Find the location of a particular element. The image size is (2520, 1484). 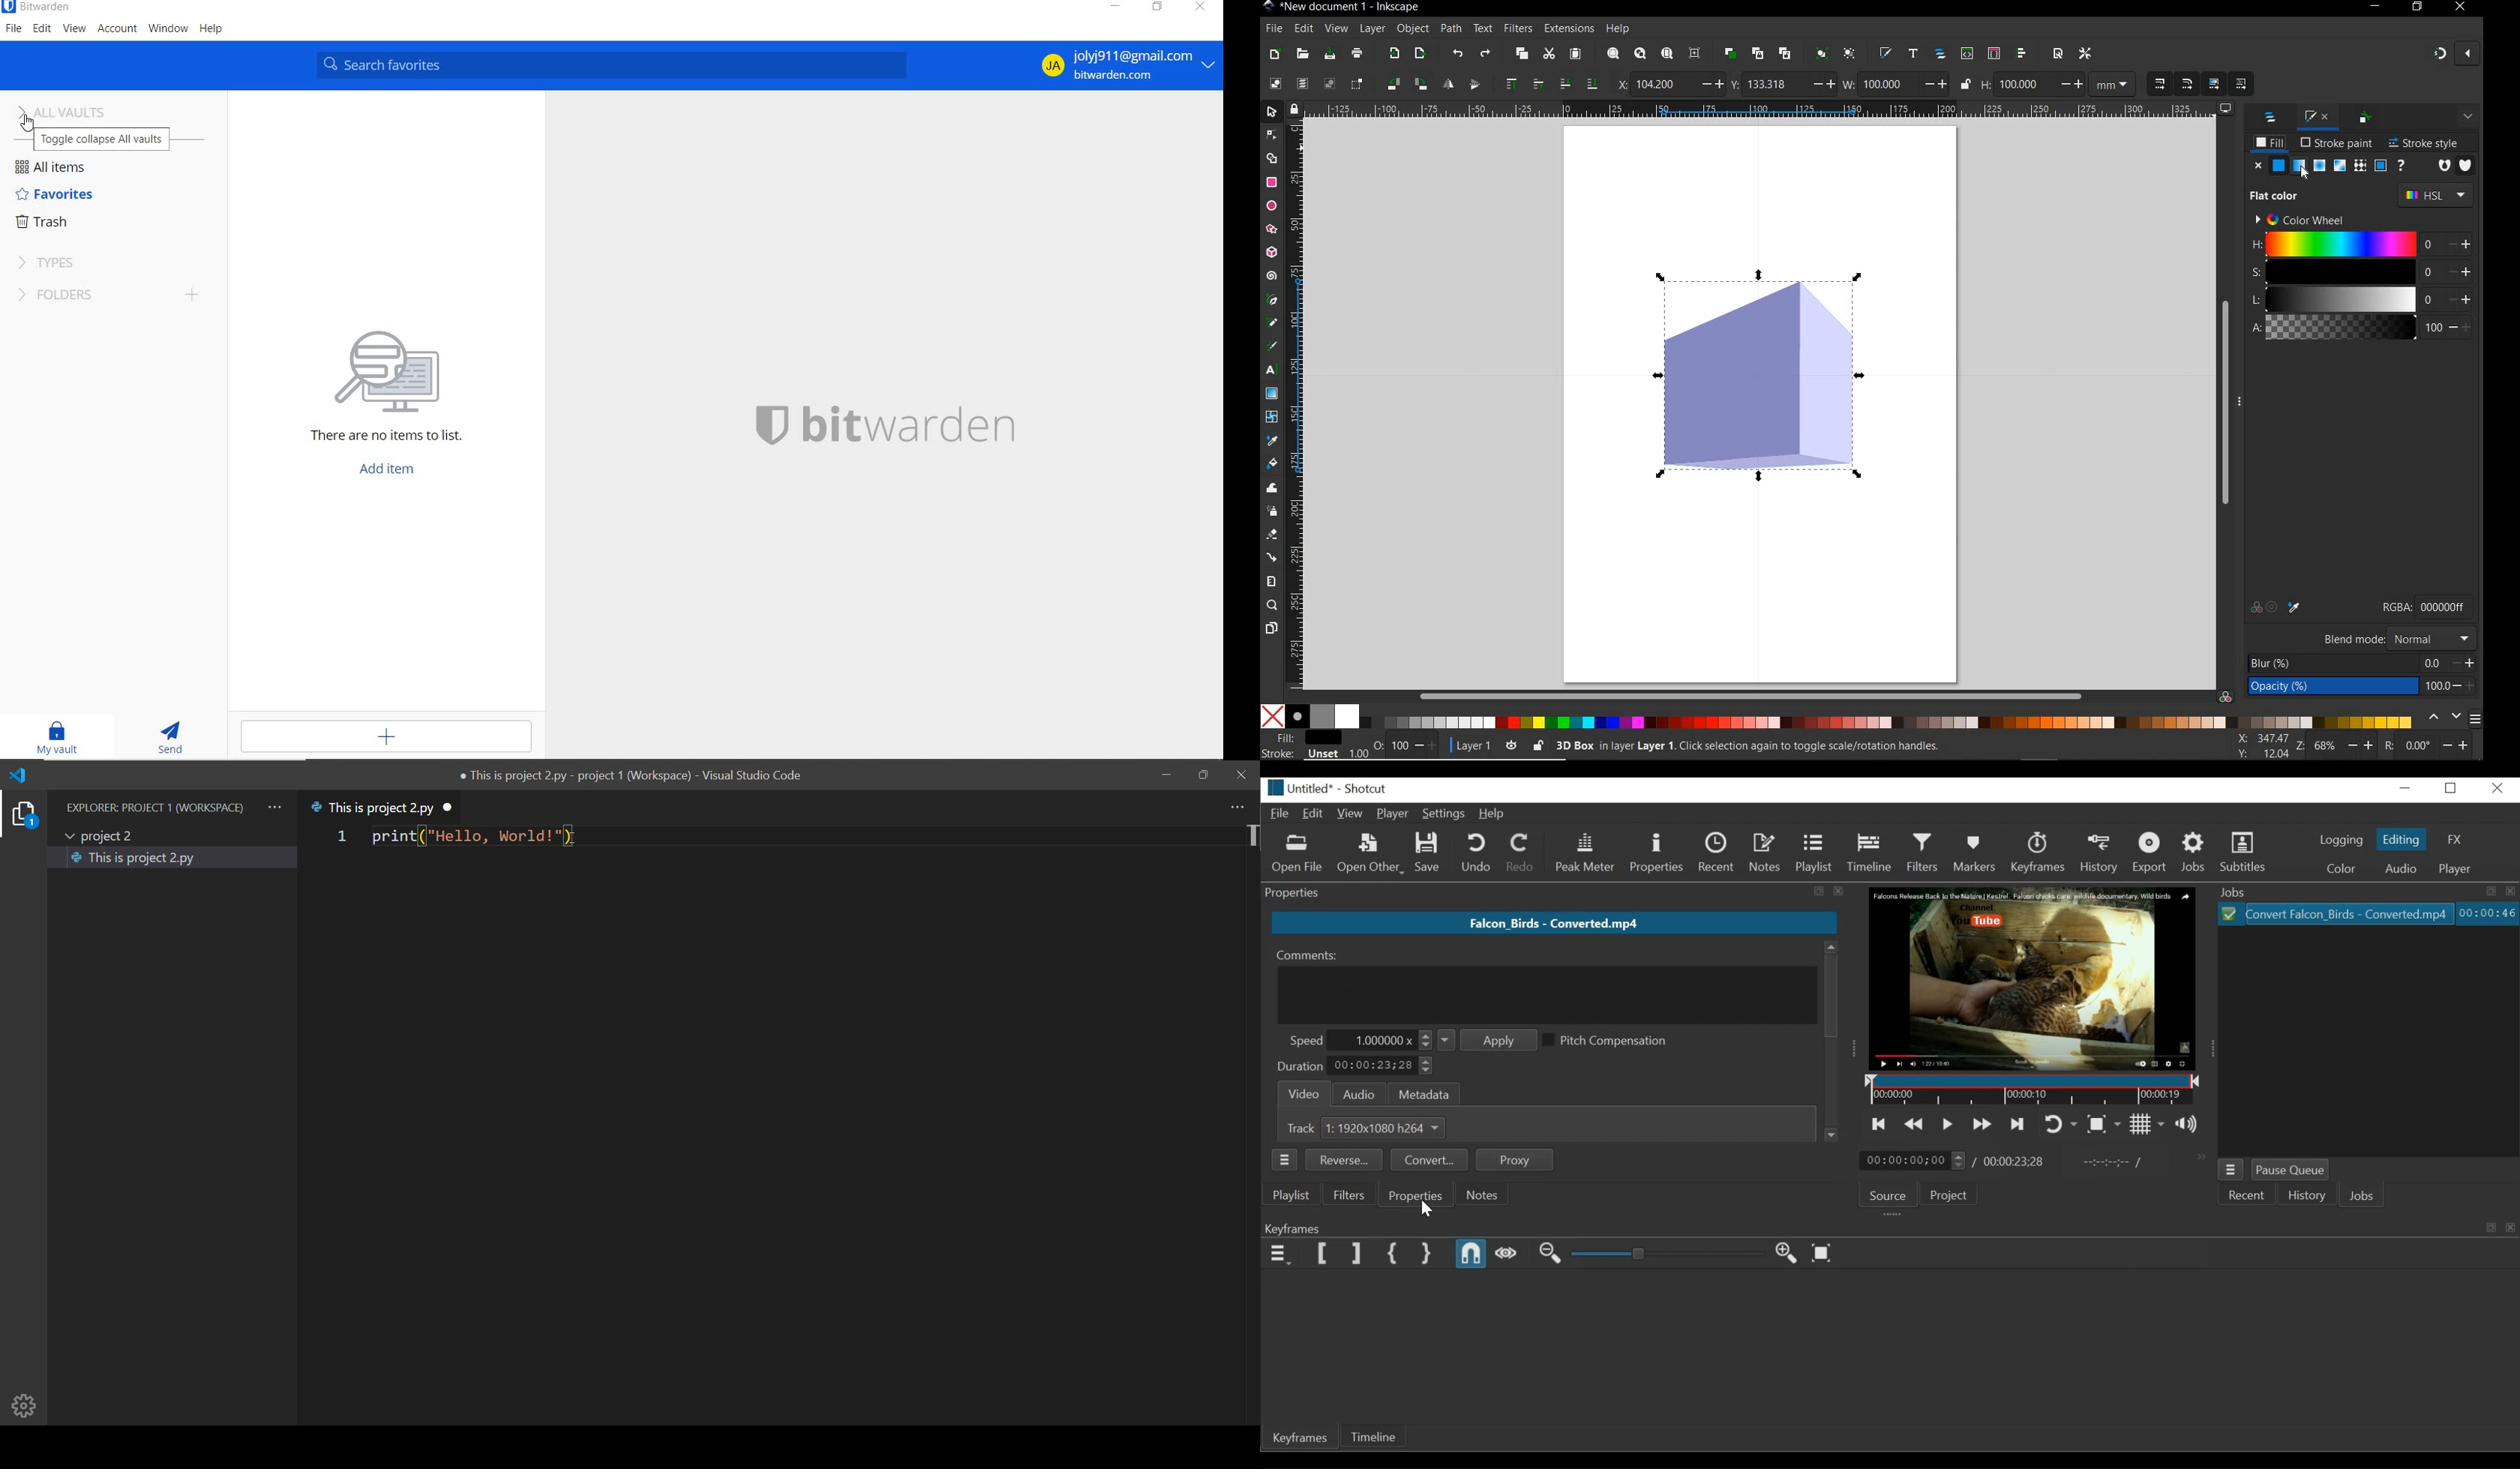

Export is located at coordinates (2151, 854).